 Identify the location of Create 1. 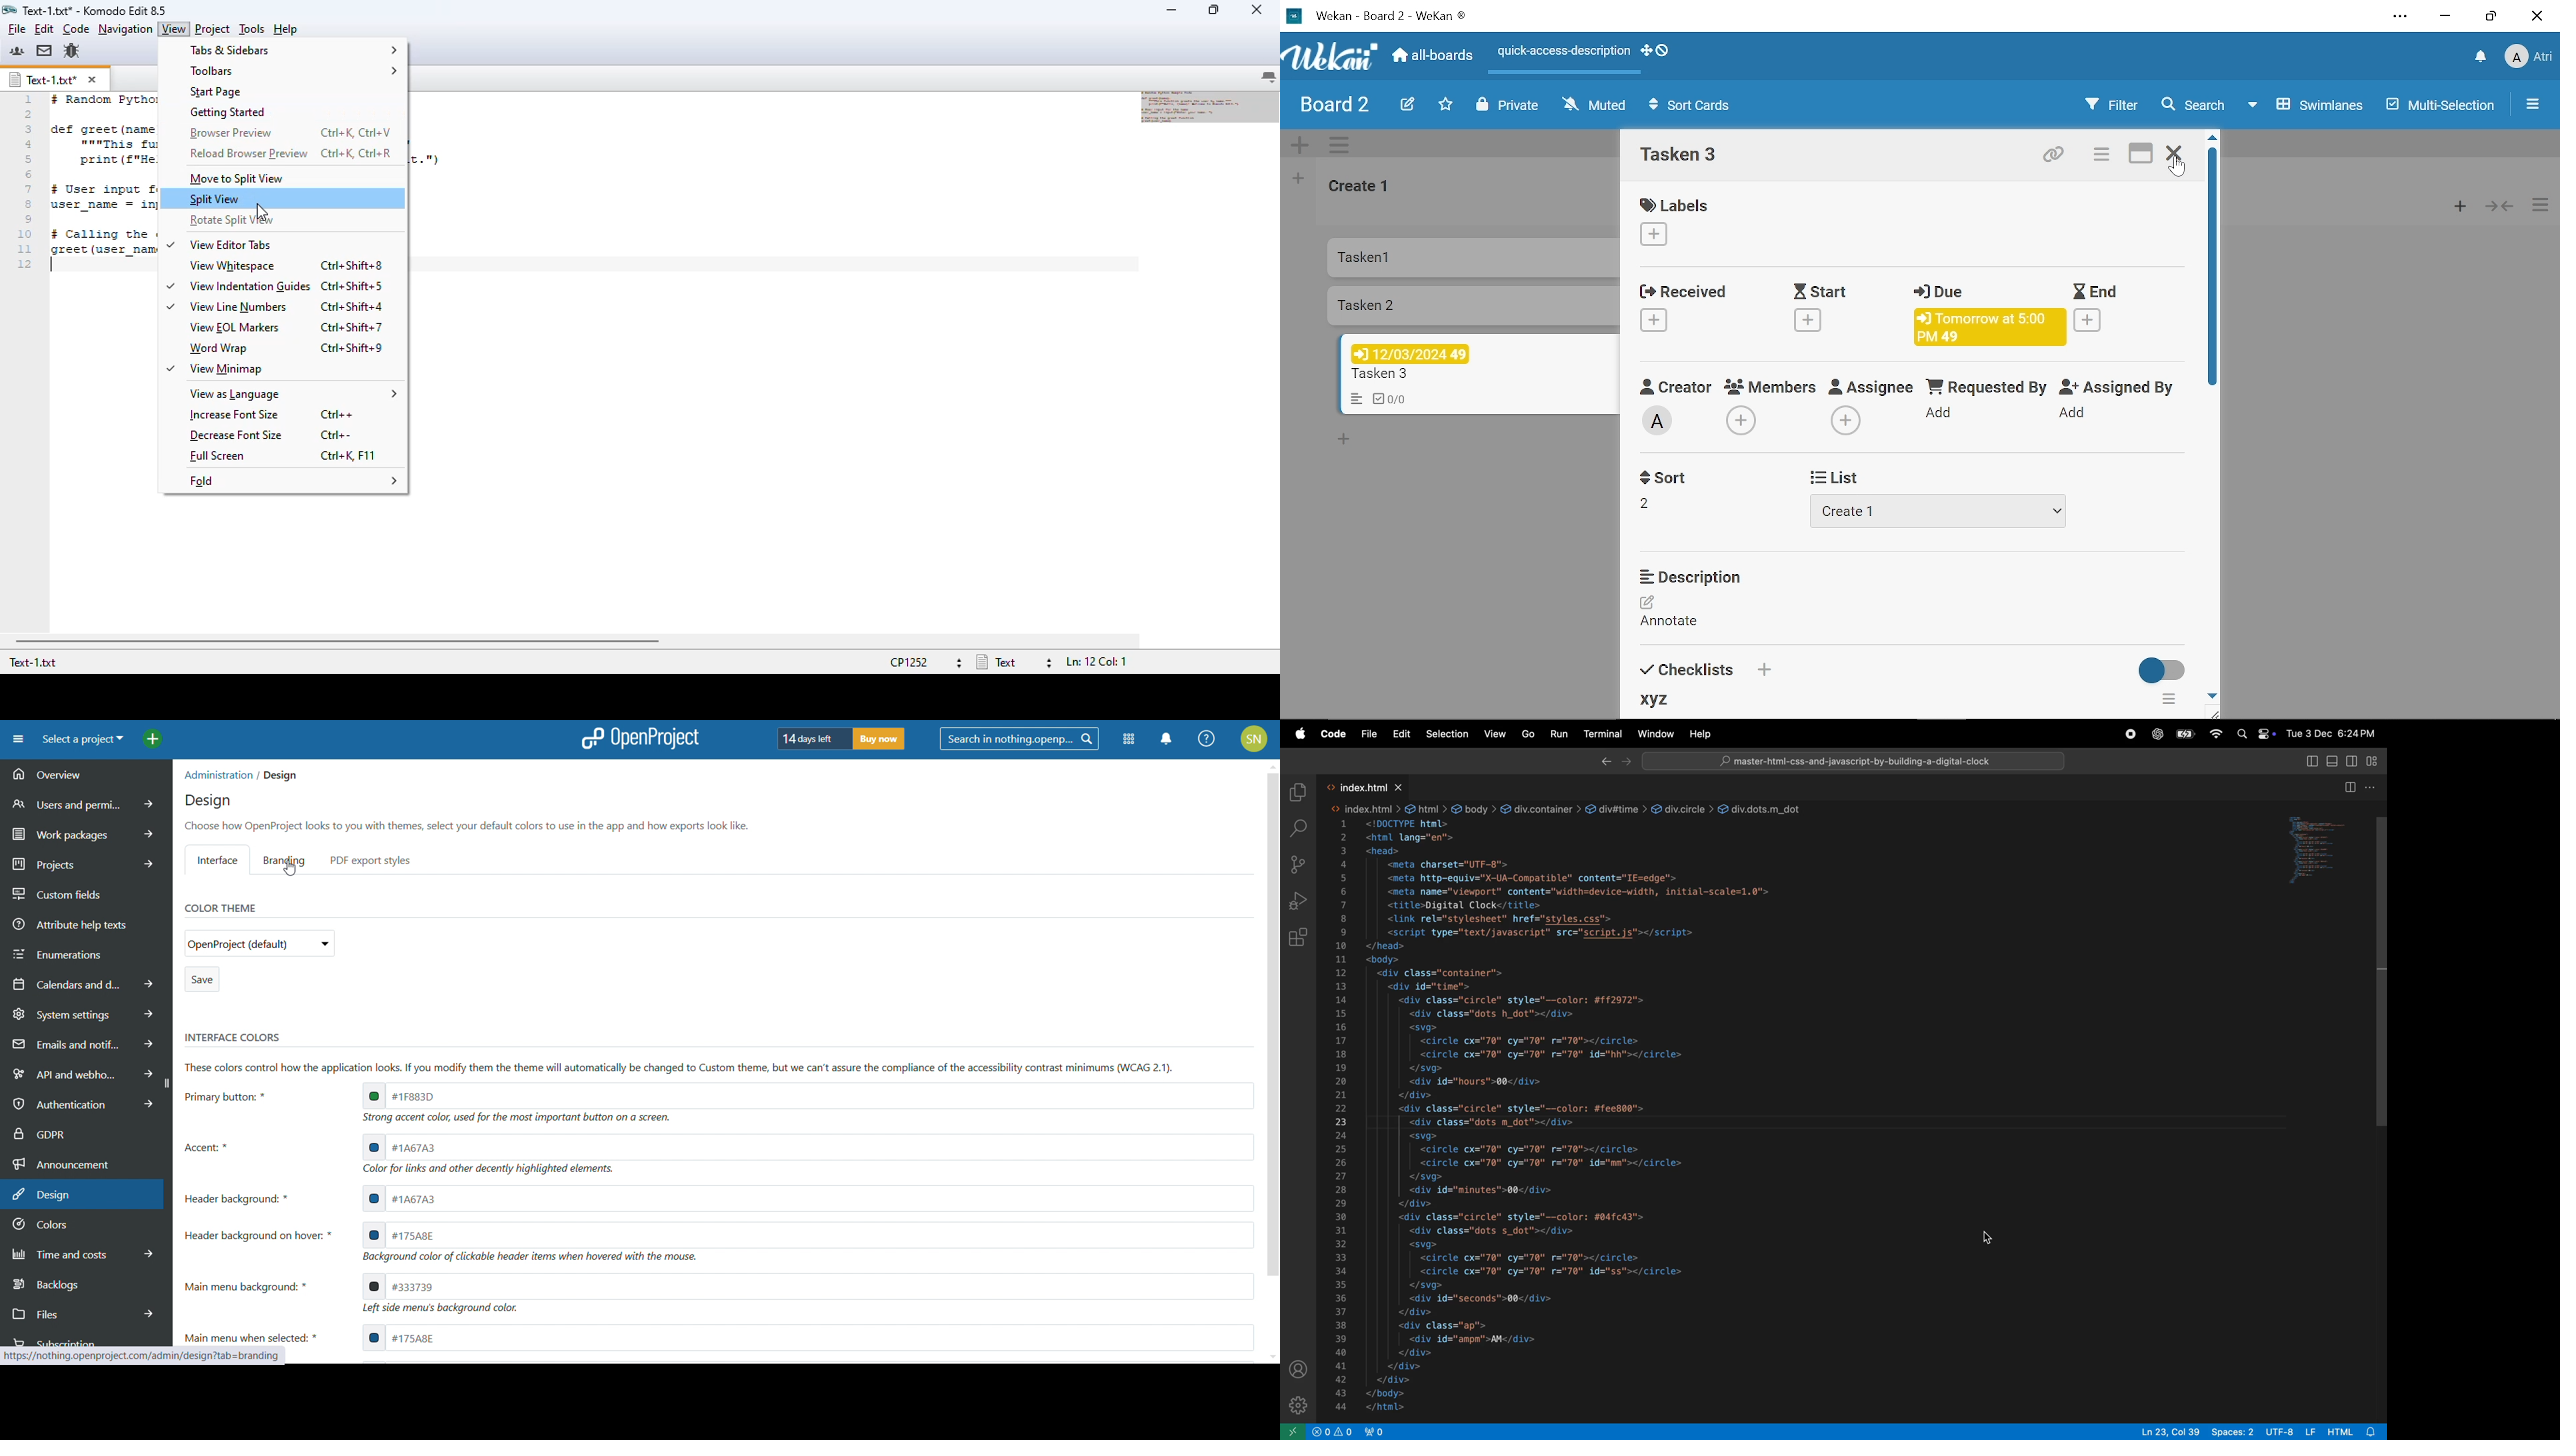
(1940, 512).